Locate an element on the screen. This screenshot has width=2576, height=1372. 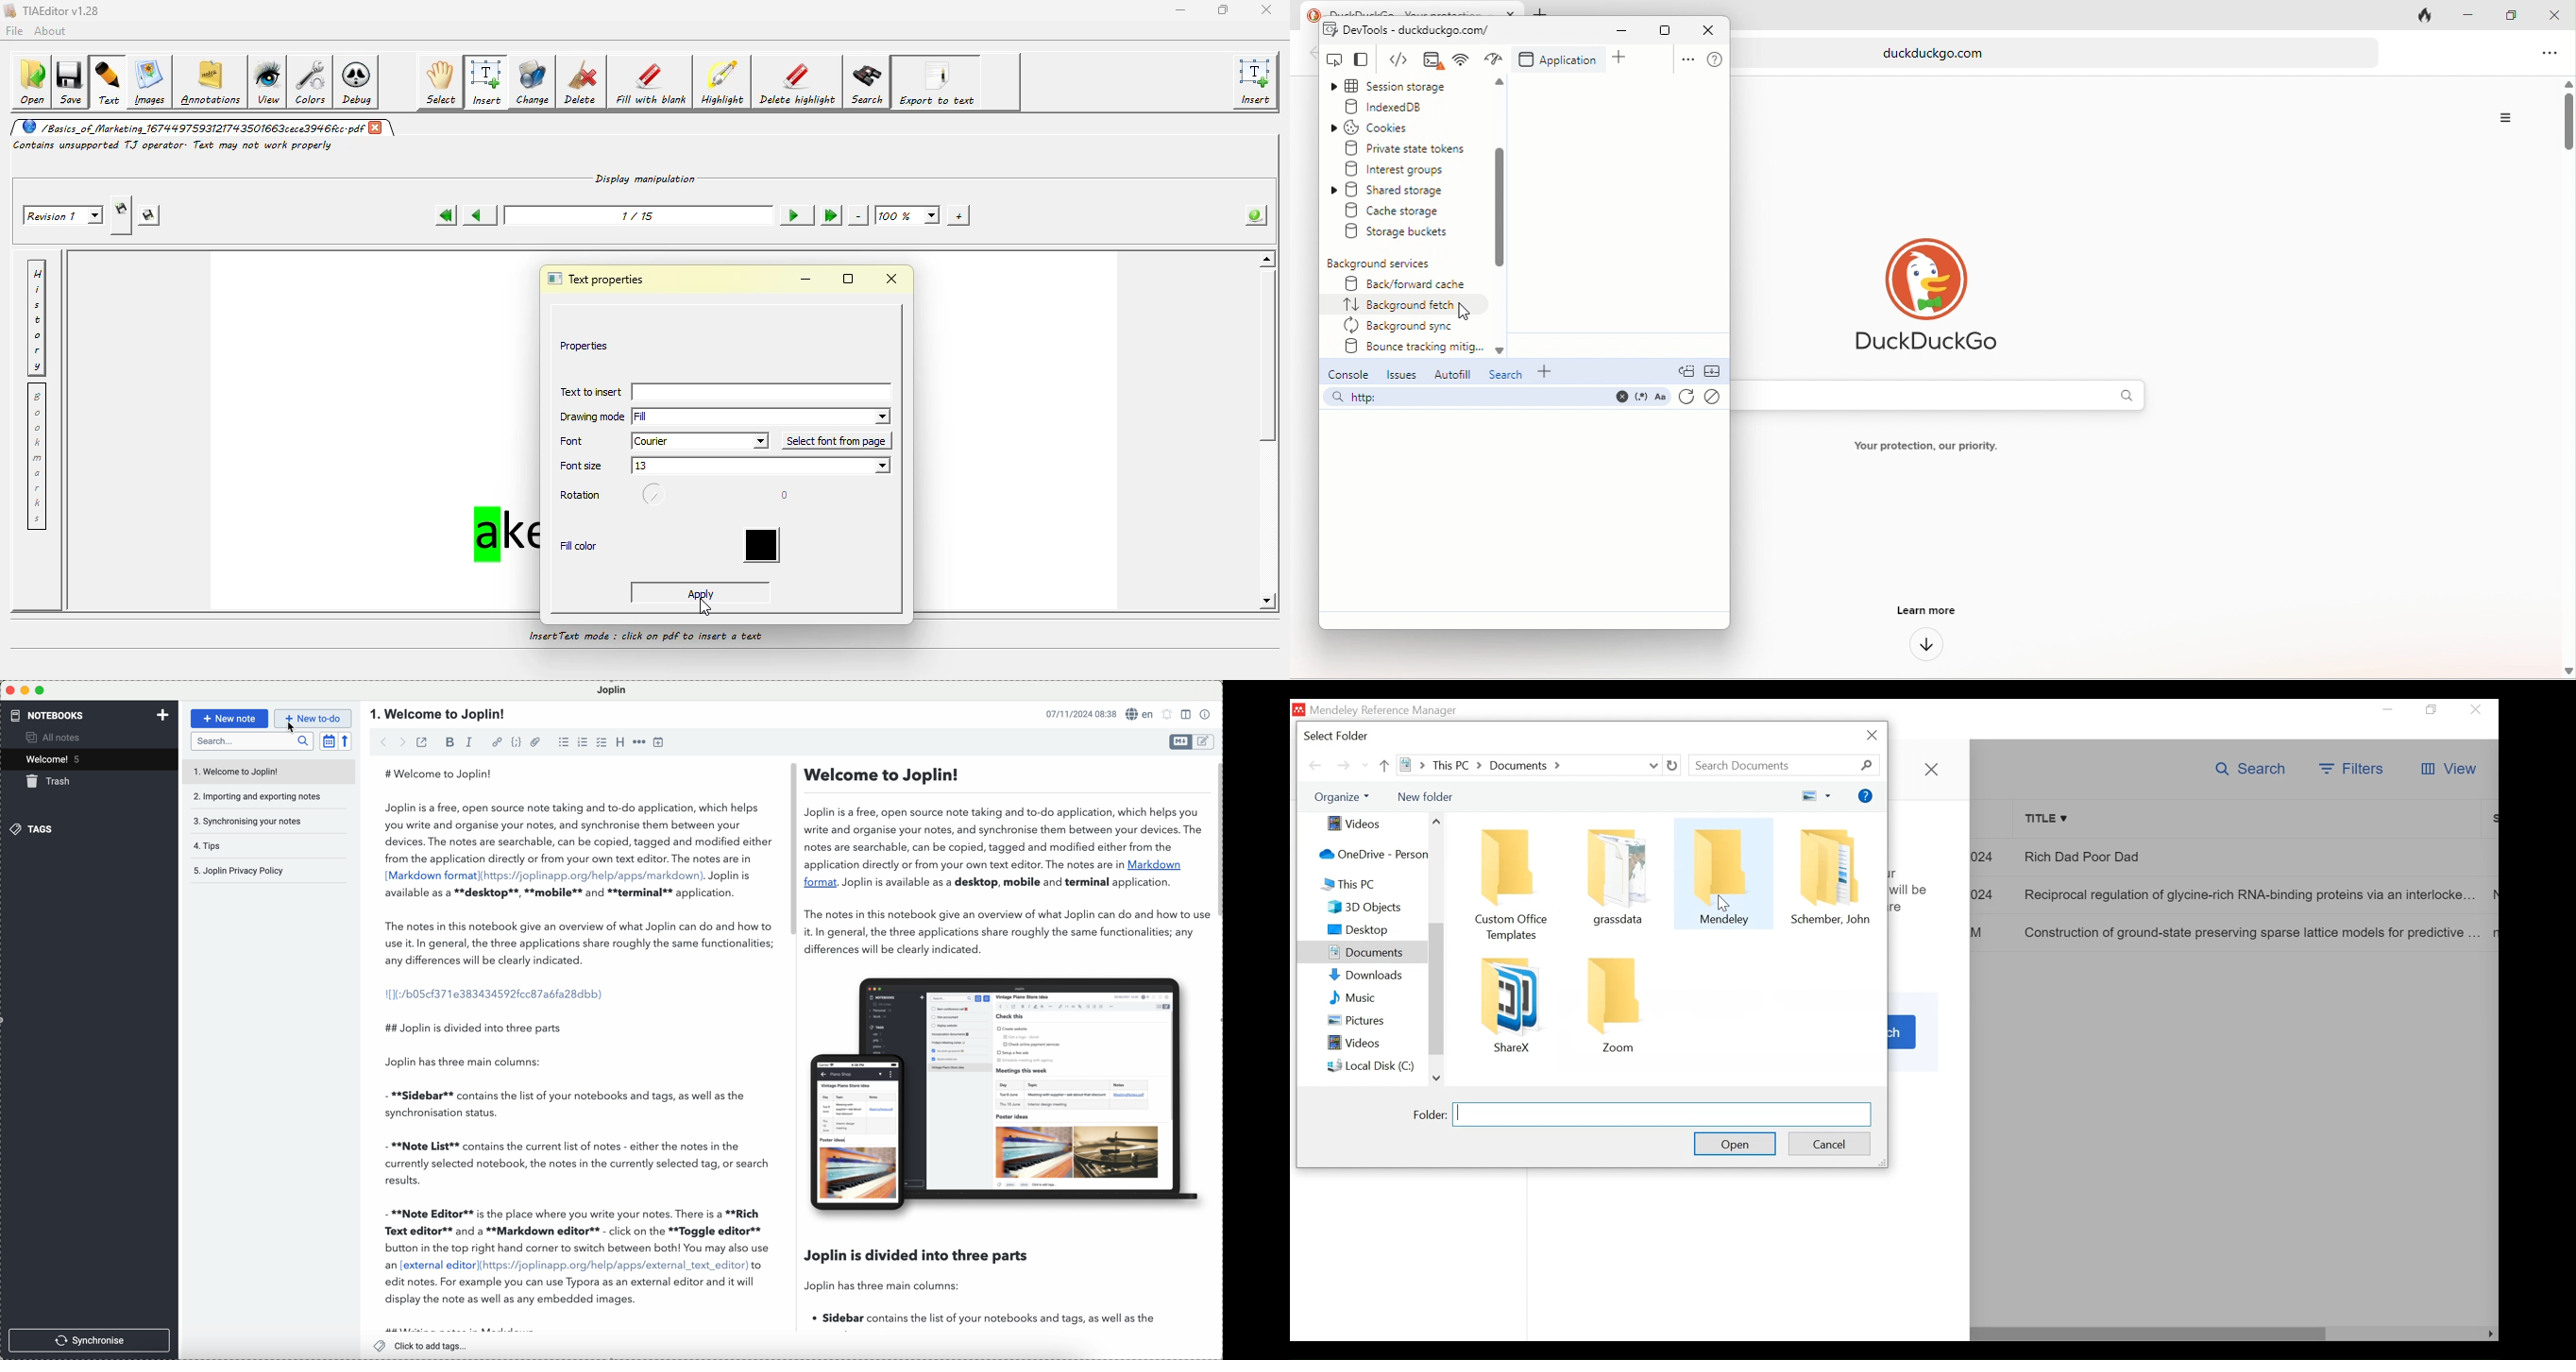
synchronising your notes is located at coordinates (268, 822).